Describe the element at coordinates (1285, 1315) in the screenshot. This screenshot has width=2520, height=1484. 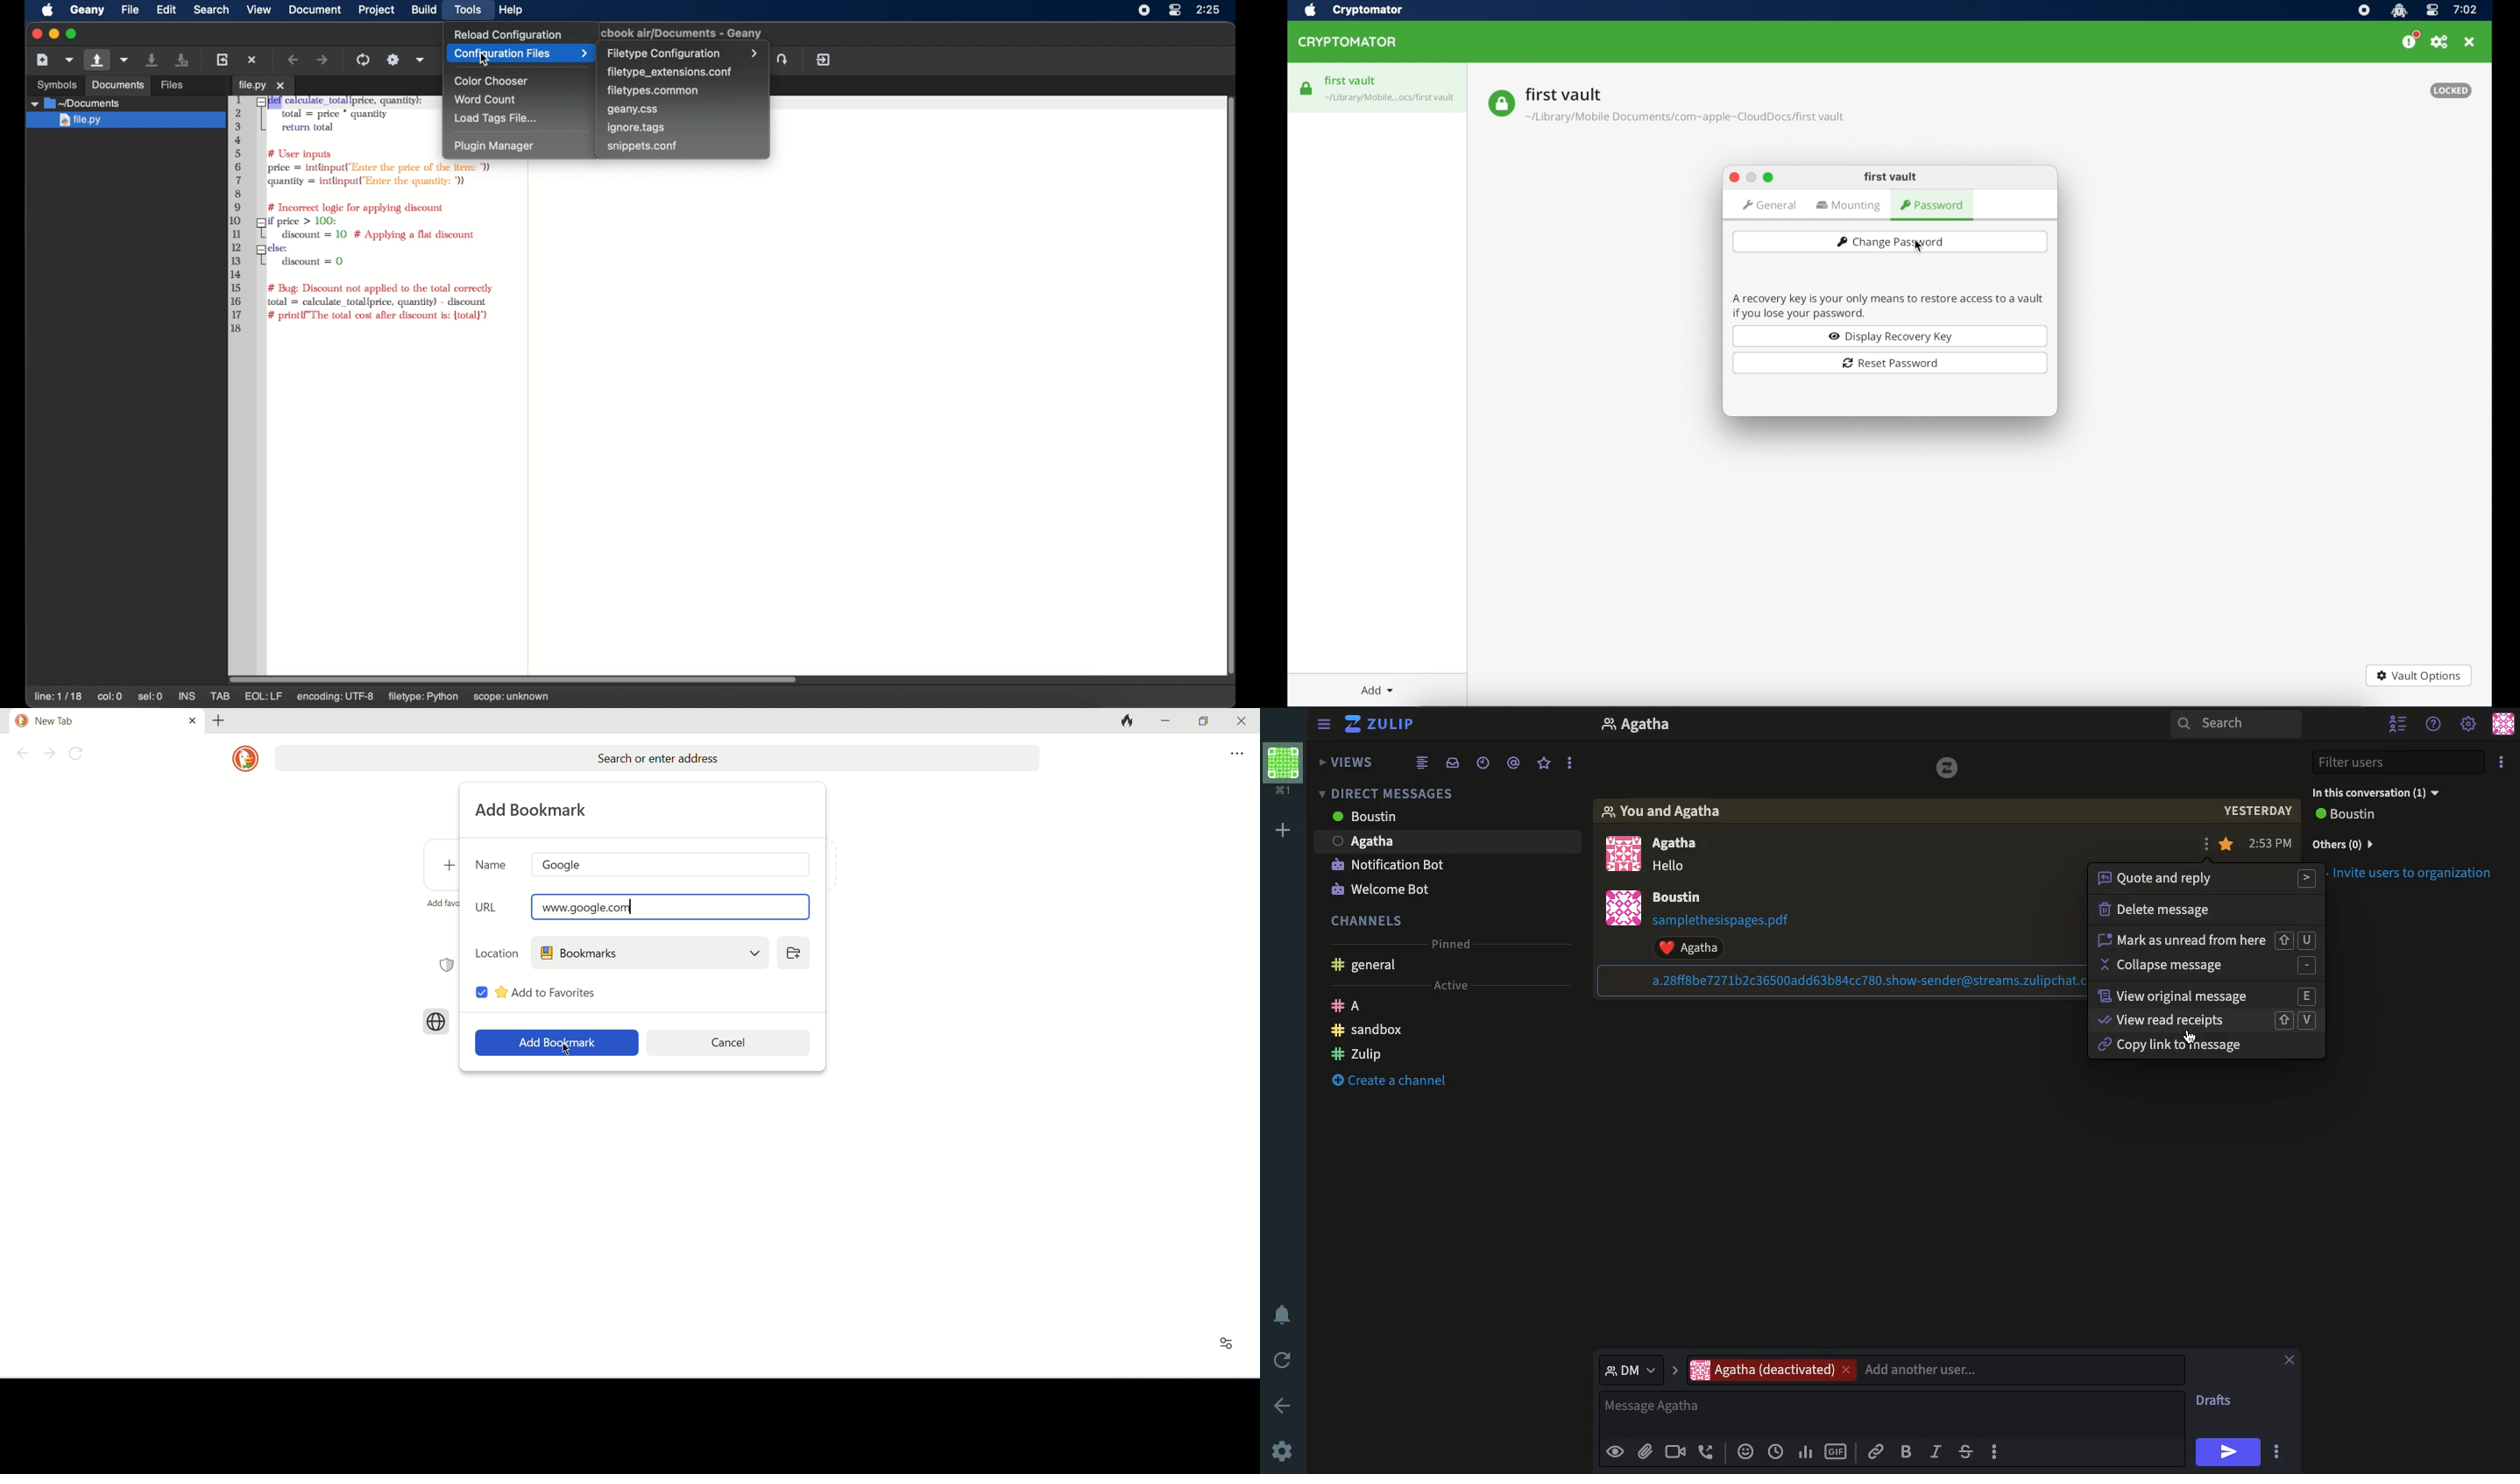
I see `Notification` at that location.